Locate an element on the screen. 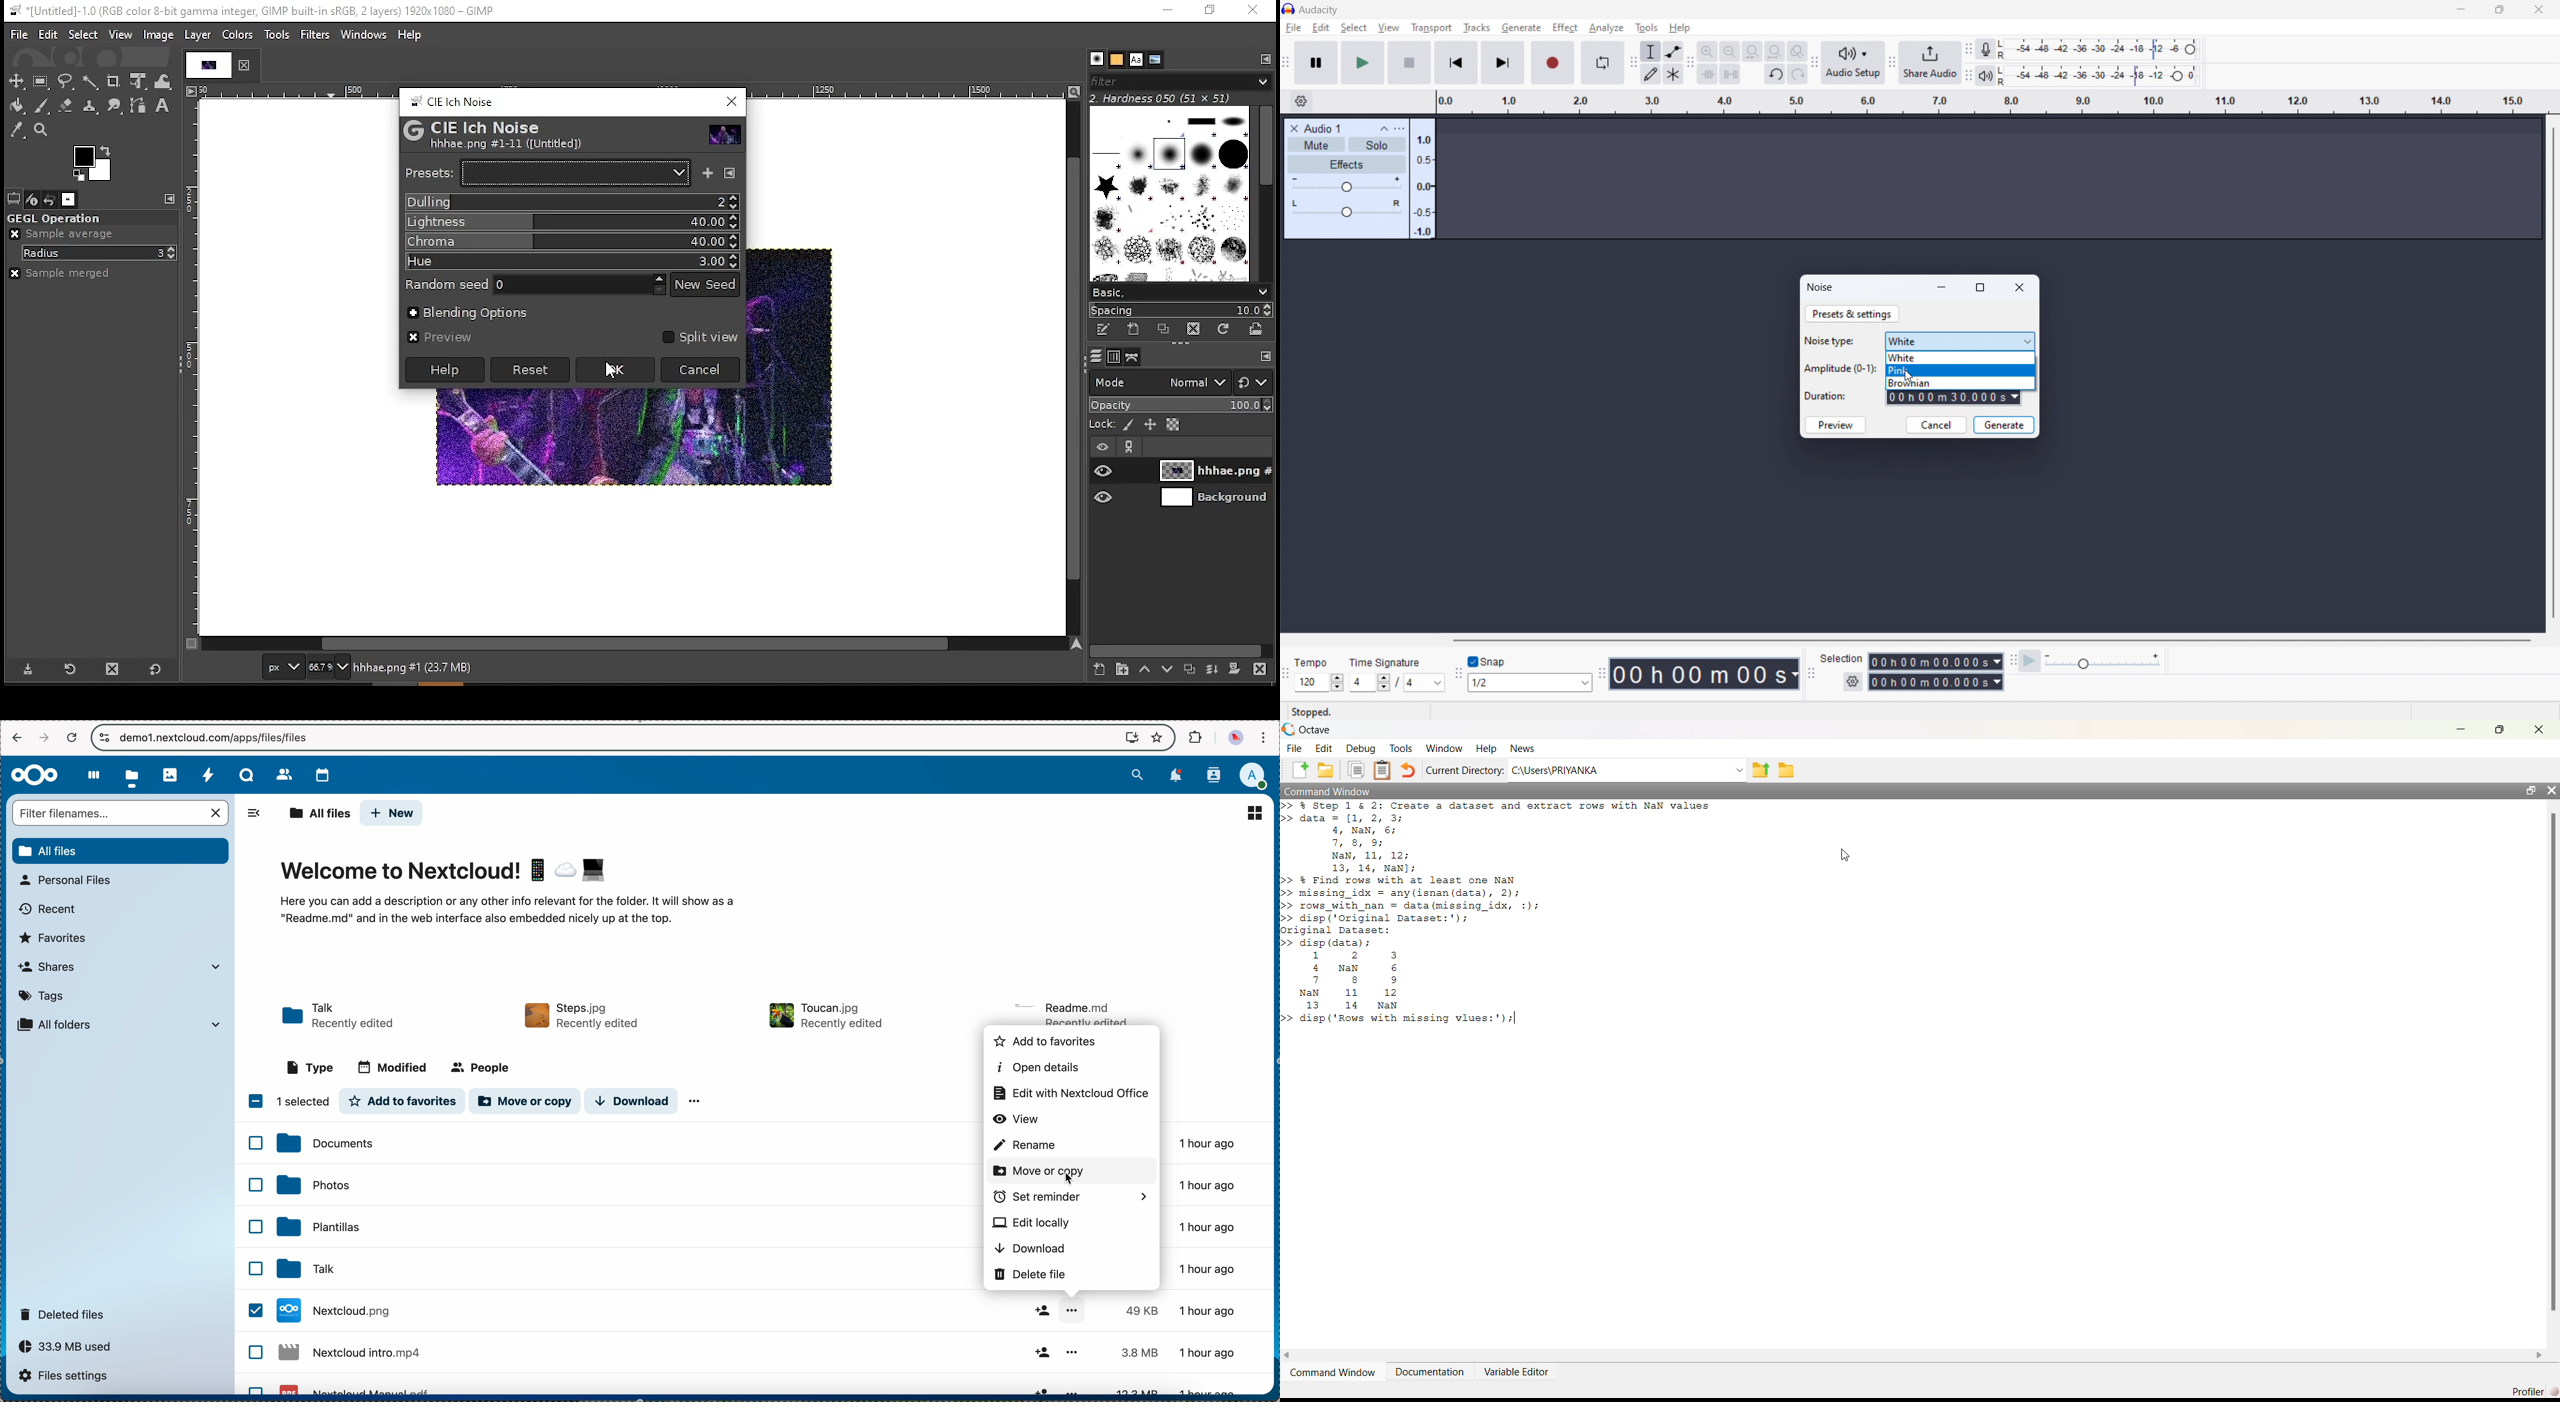  profile picture is located at coordinates (1234, 738).